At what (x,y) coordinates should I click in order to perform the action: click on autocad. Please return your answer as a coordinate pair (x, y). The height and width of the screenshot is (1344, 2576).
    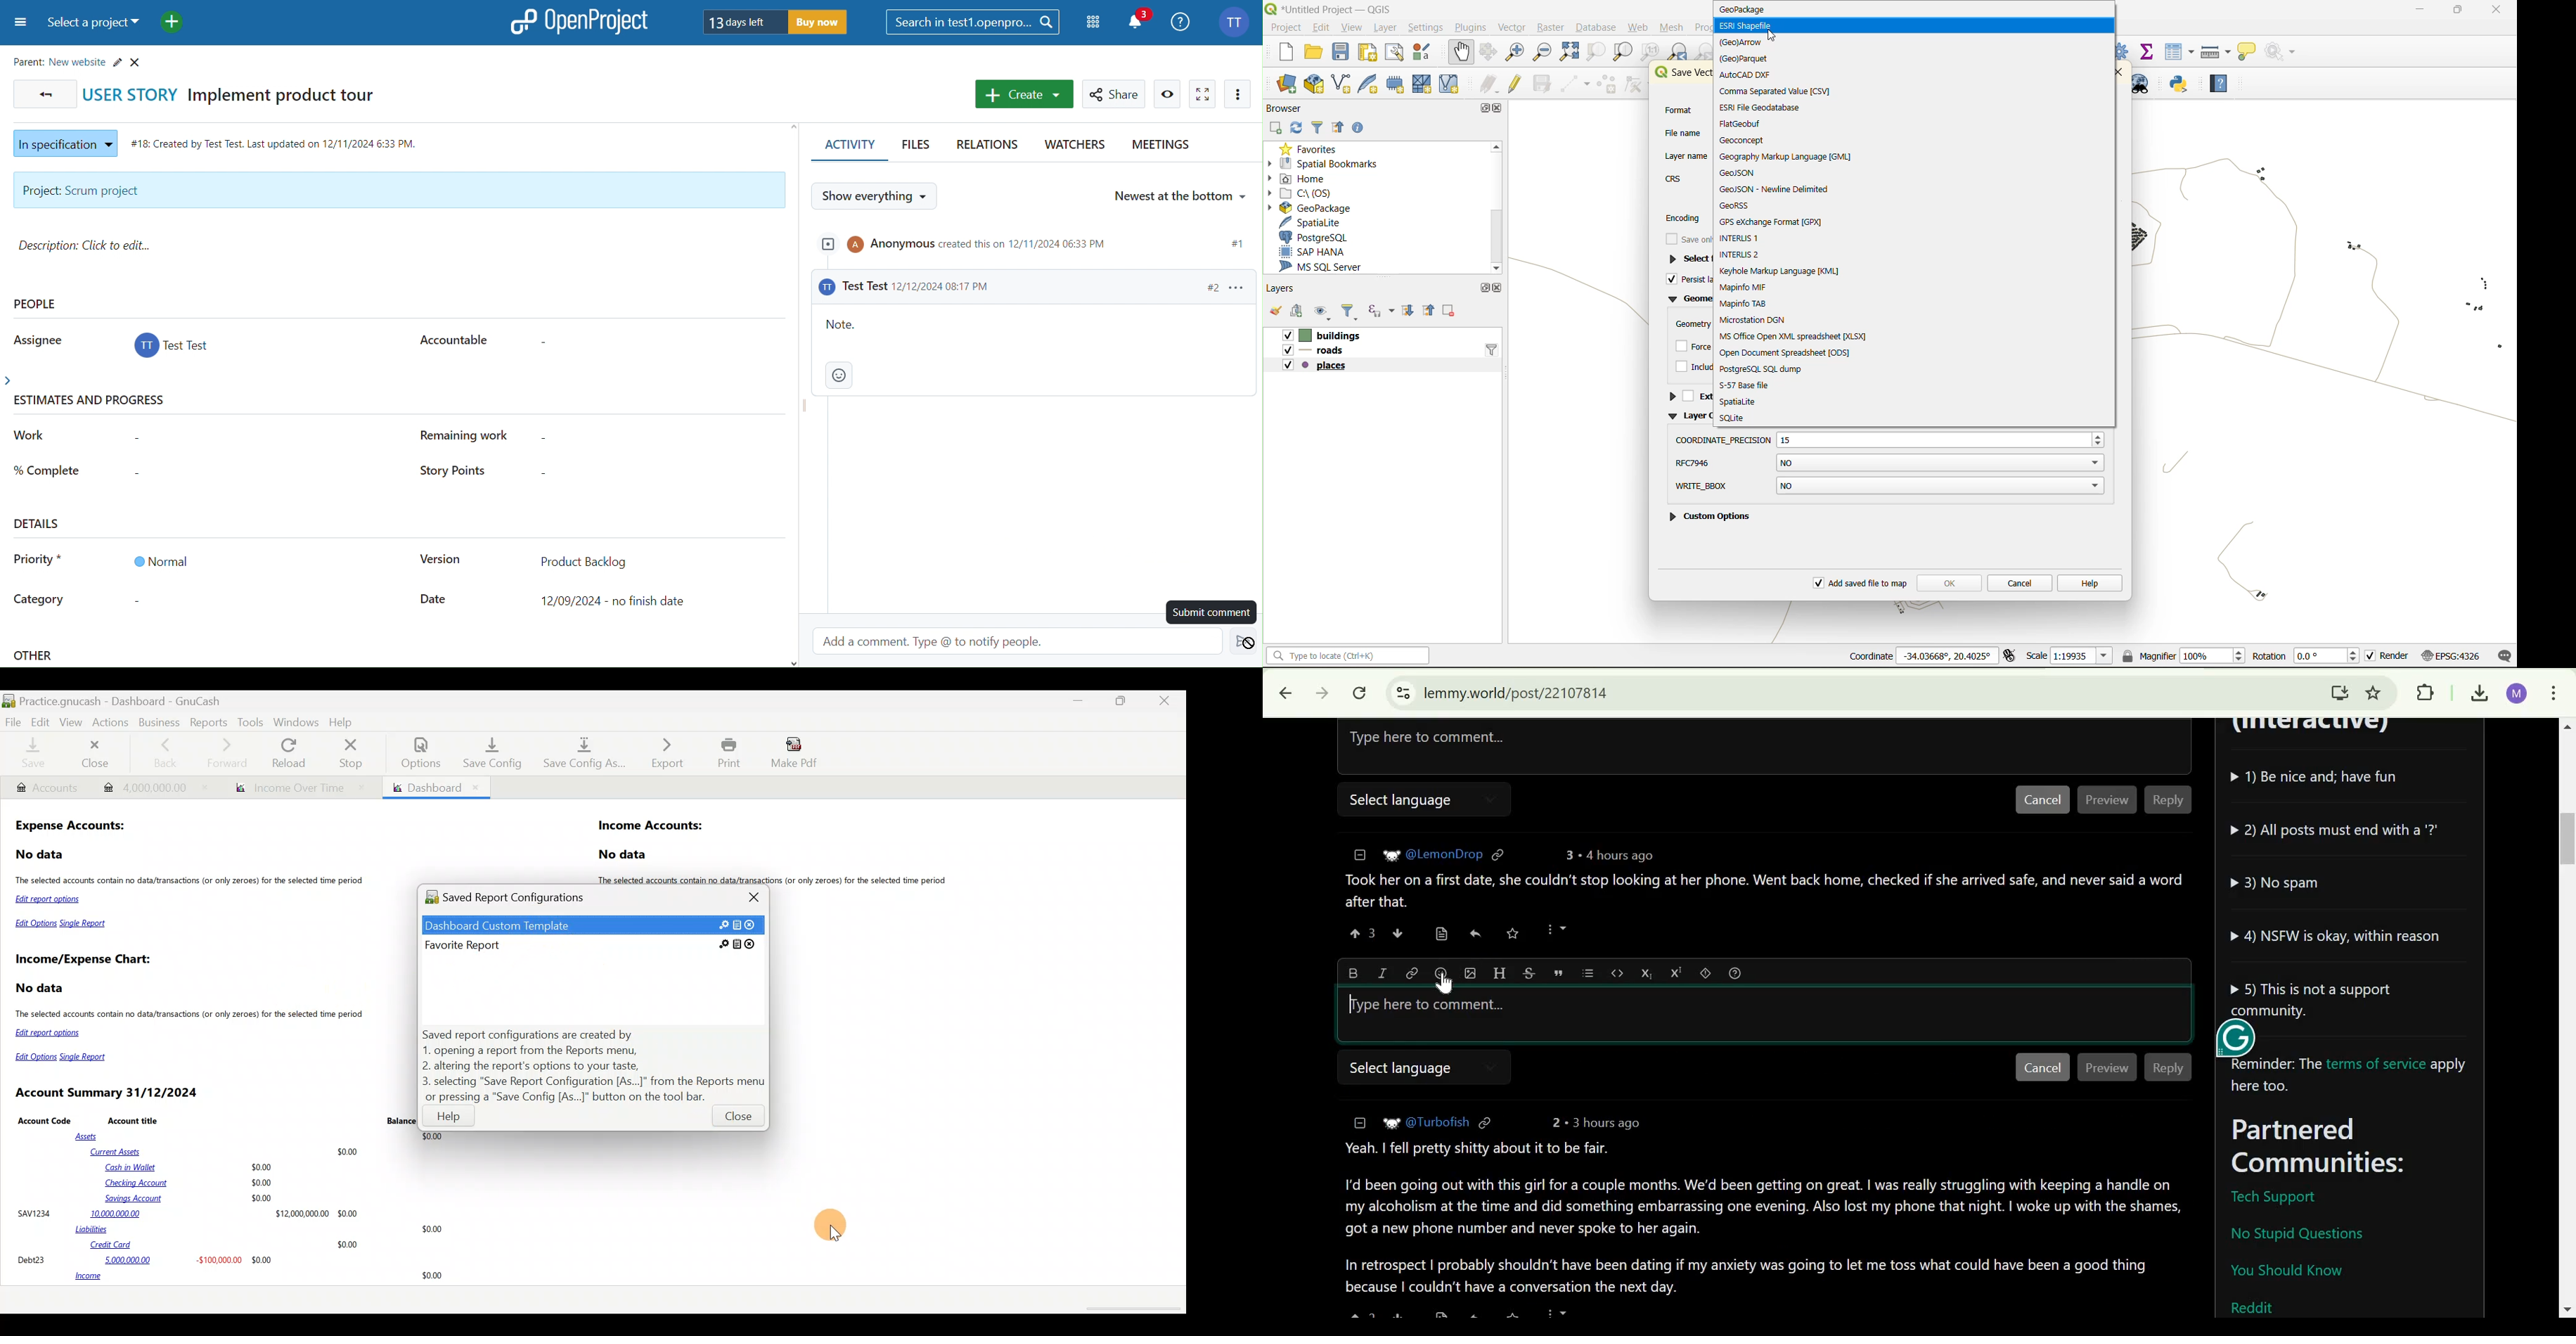
    Looking at the image, I should click on (1745, 75).